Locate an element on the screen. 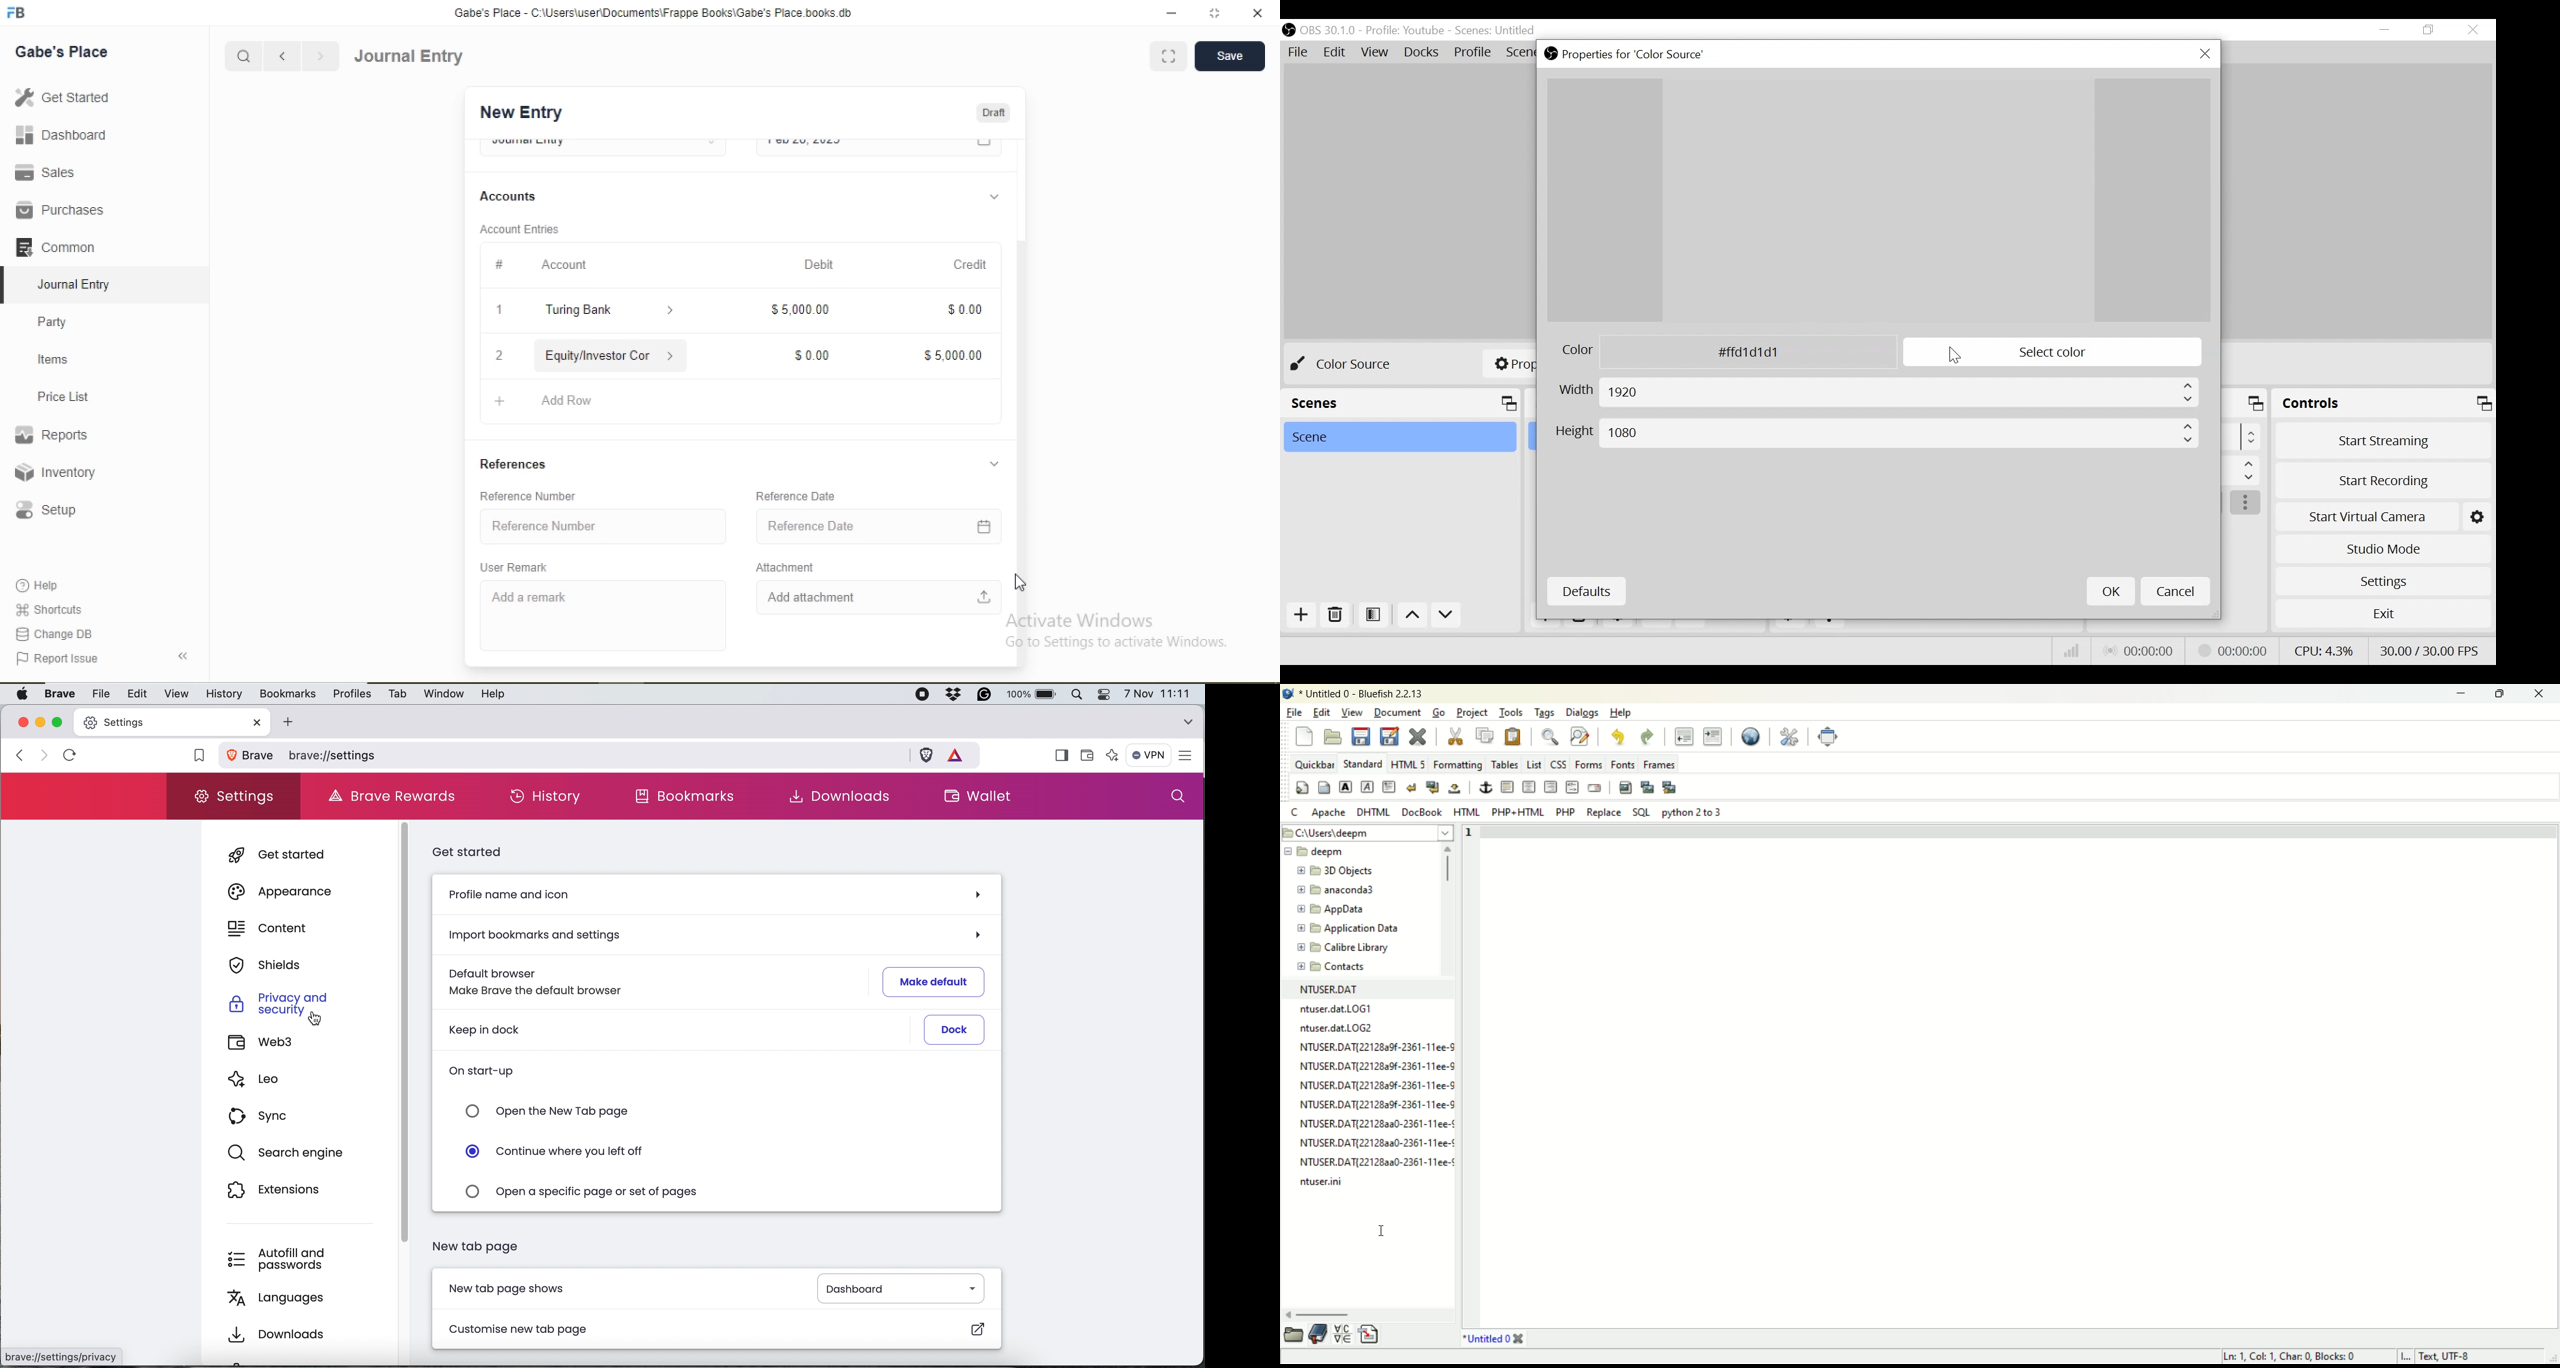 This screenshot has height=1372, width=2576. folder name is located at coordinates (1351, 873).